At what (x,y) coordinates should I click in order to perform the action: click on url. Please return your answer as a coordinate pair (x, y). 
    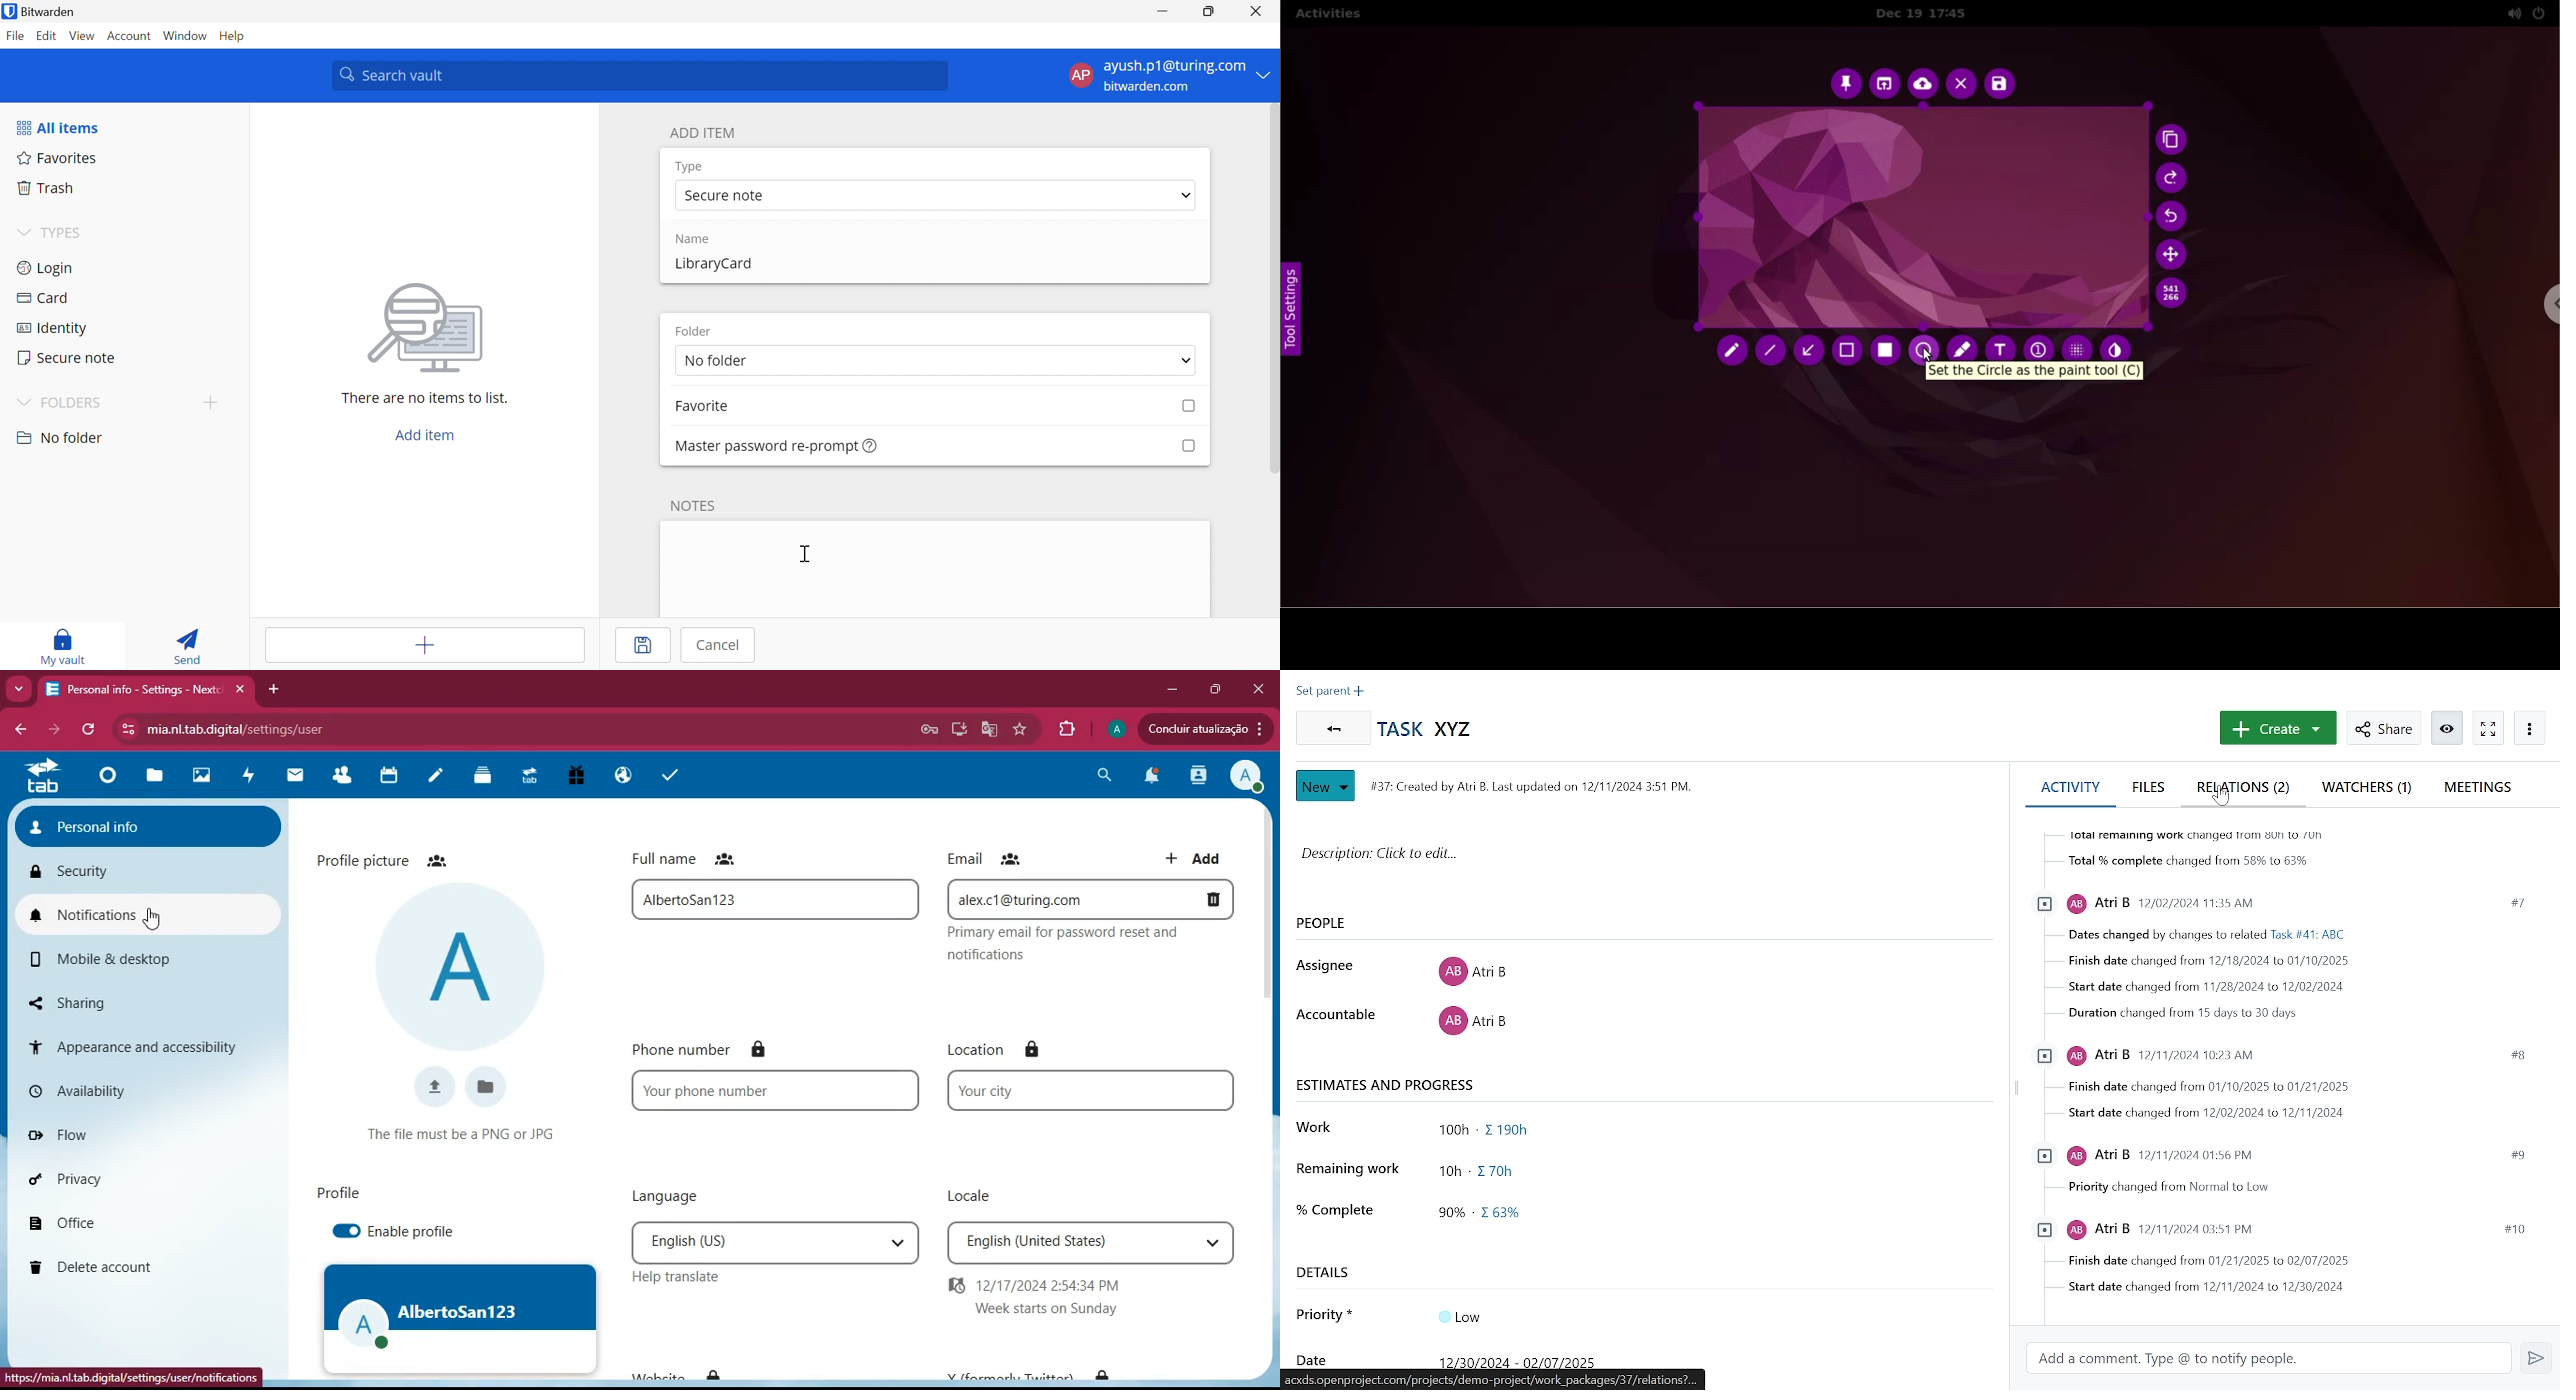
    Looking at the image, I should click on (134, 1380).